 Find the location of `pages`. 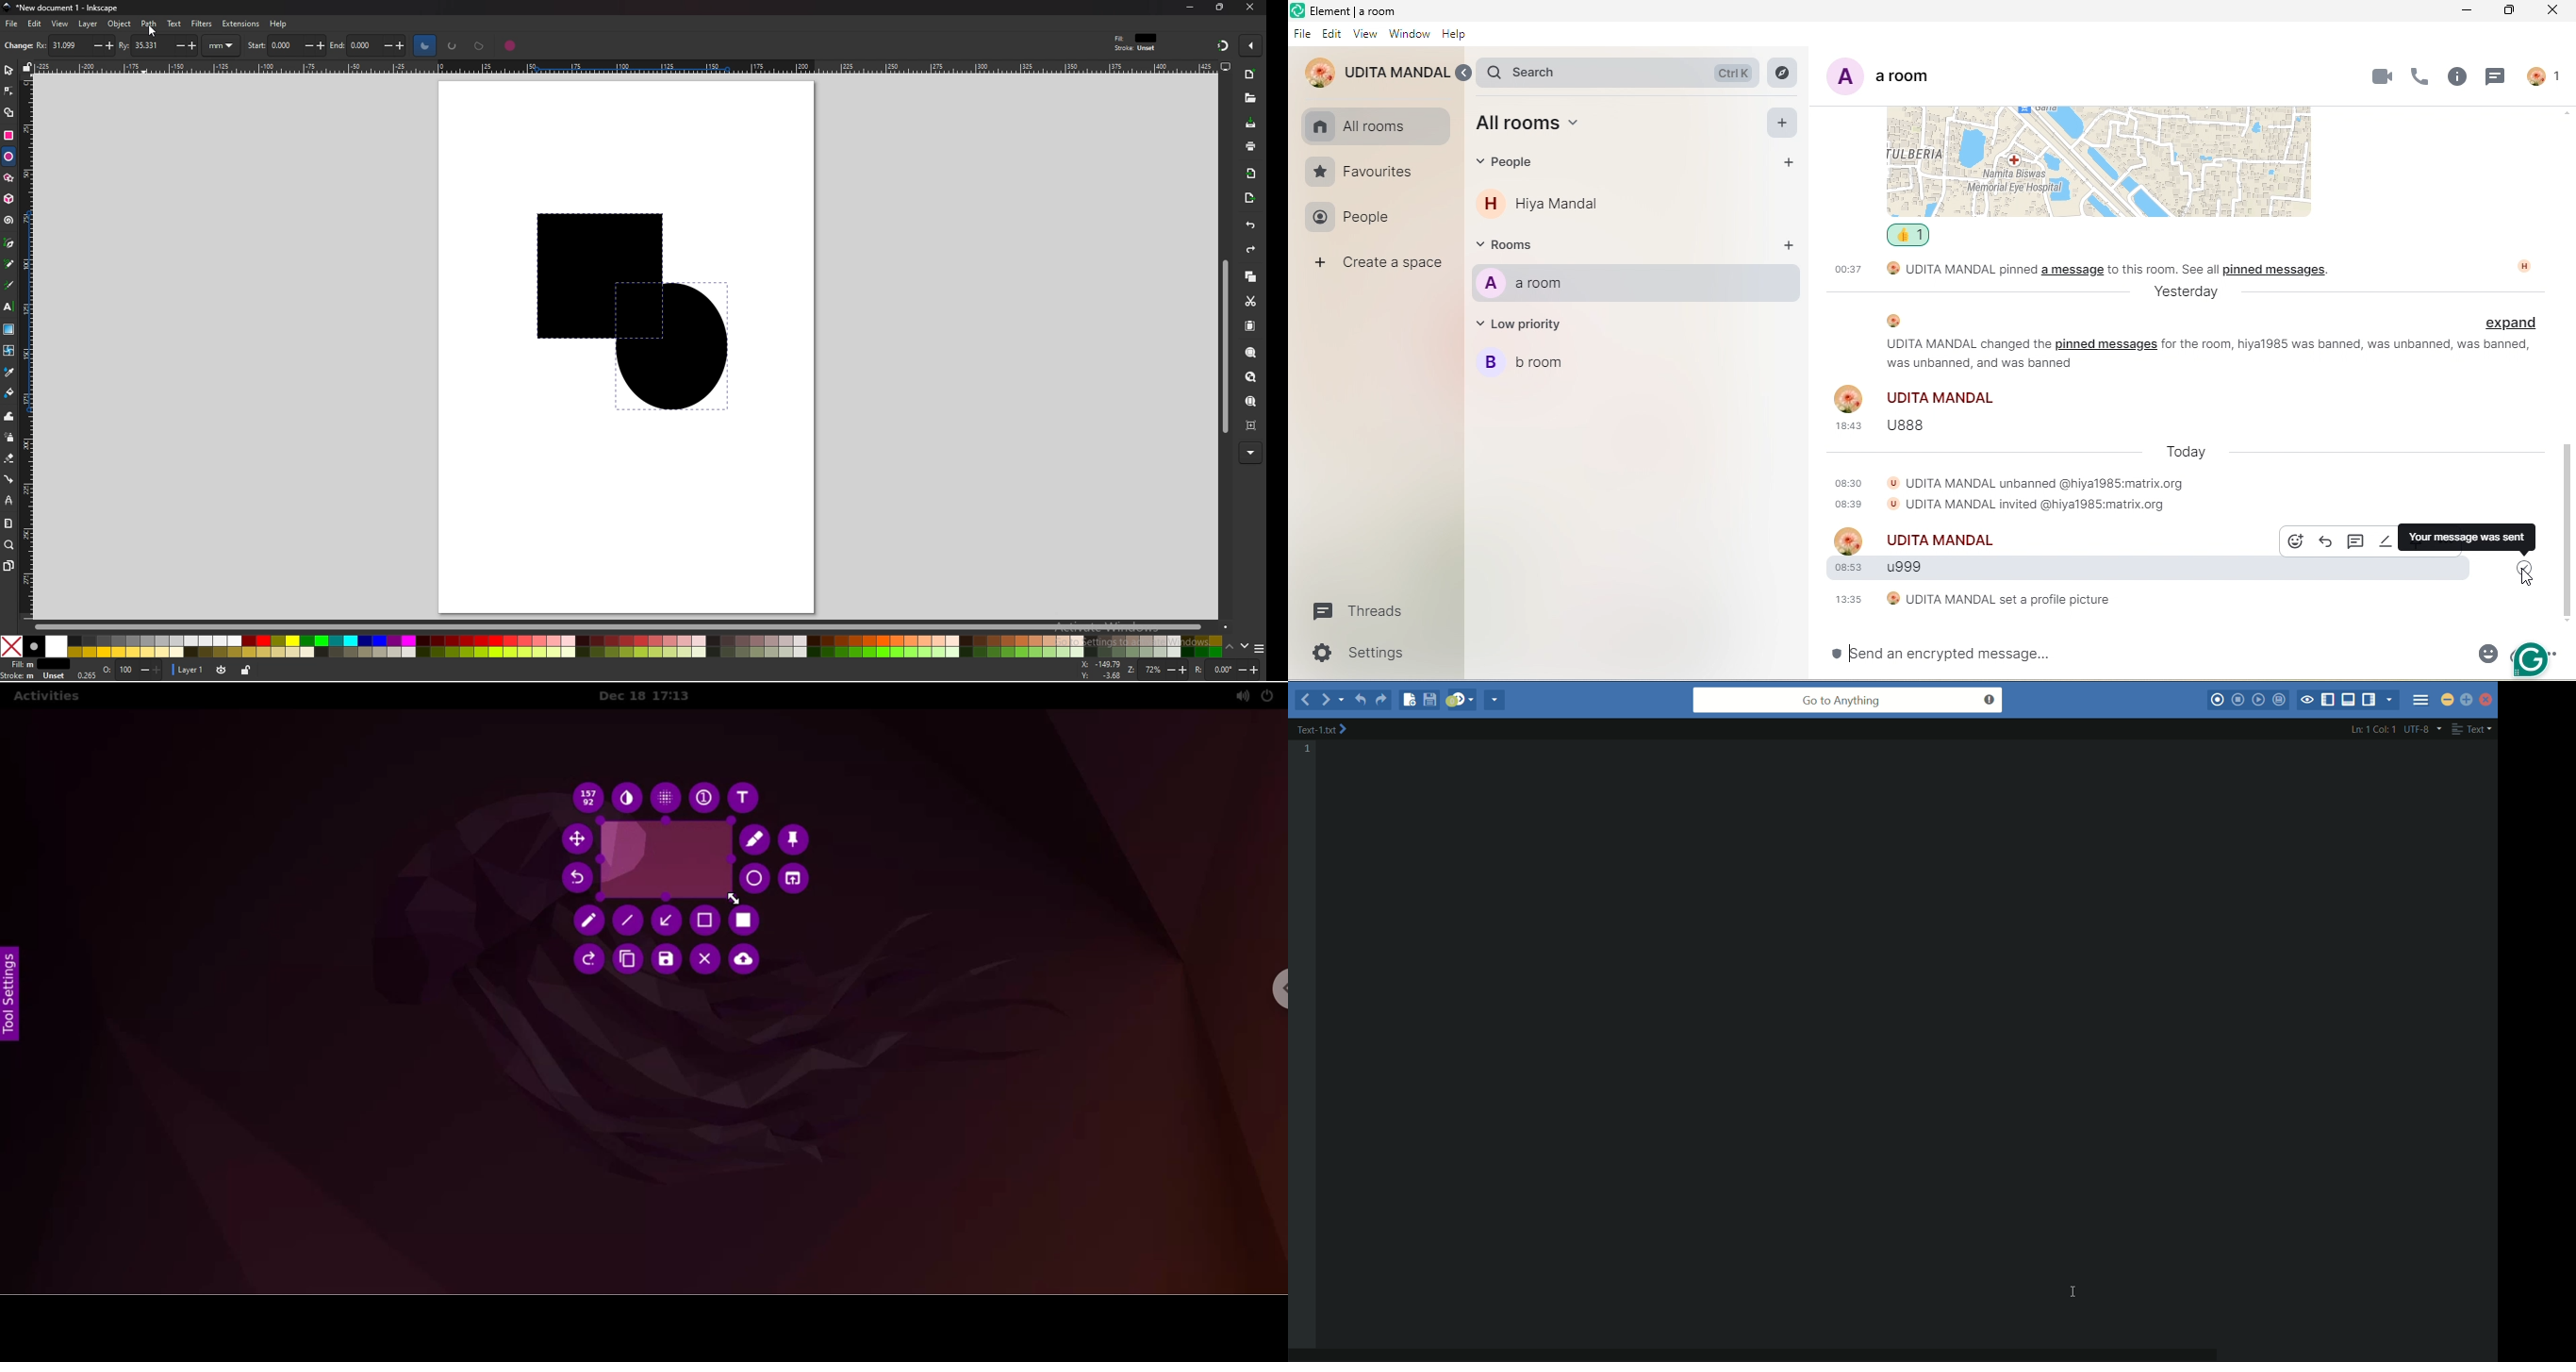

pages is located at coordinates (8, 566).